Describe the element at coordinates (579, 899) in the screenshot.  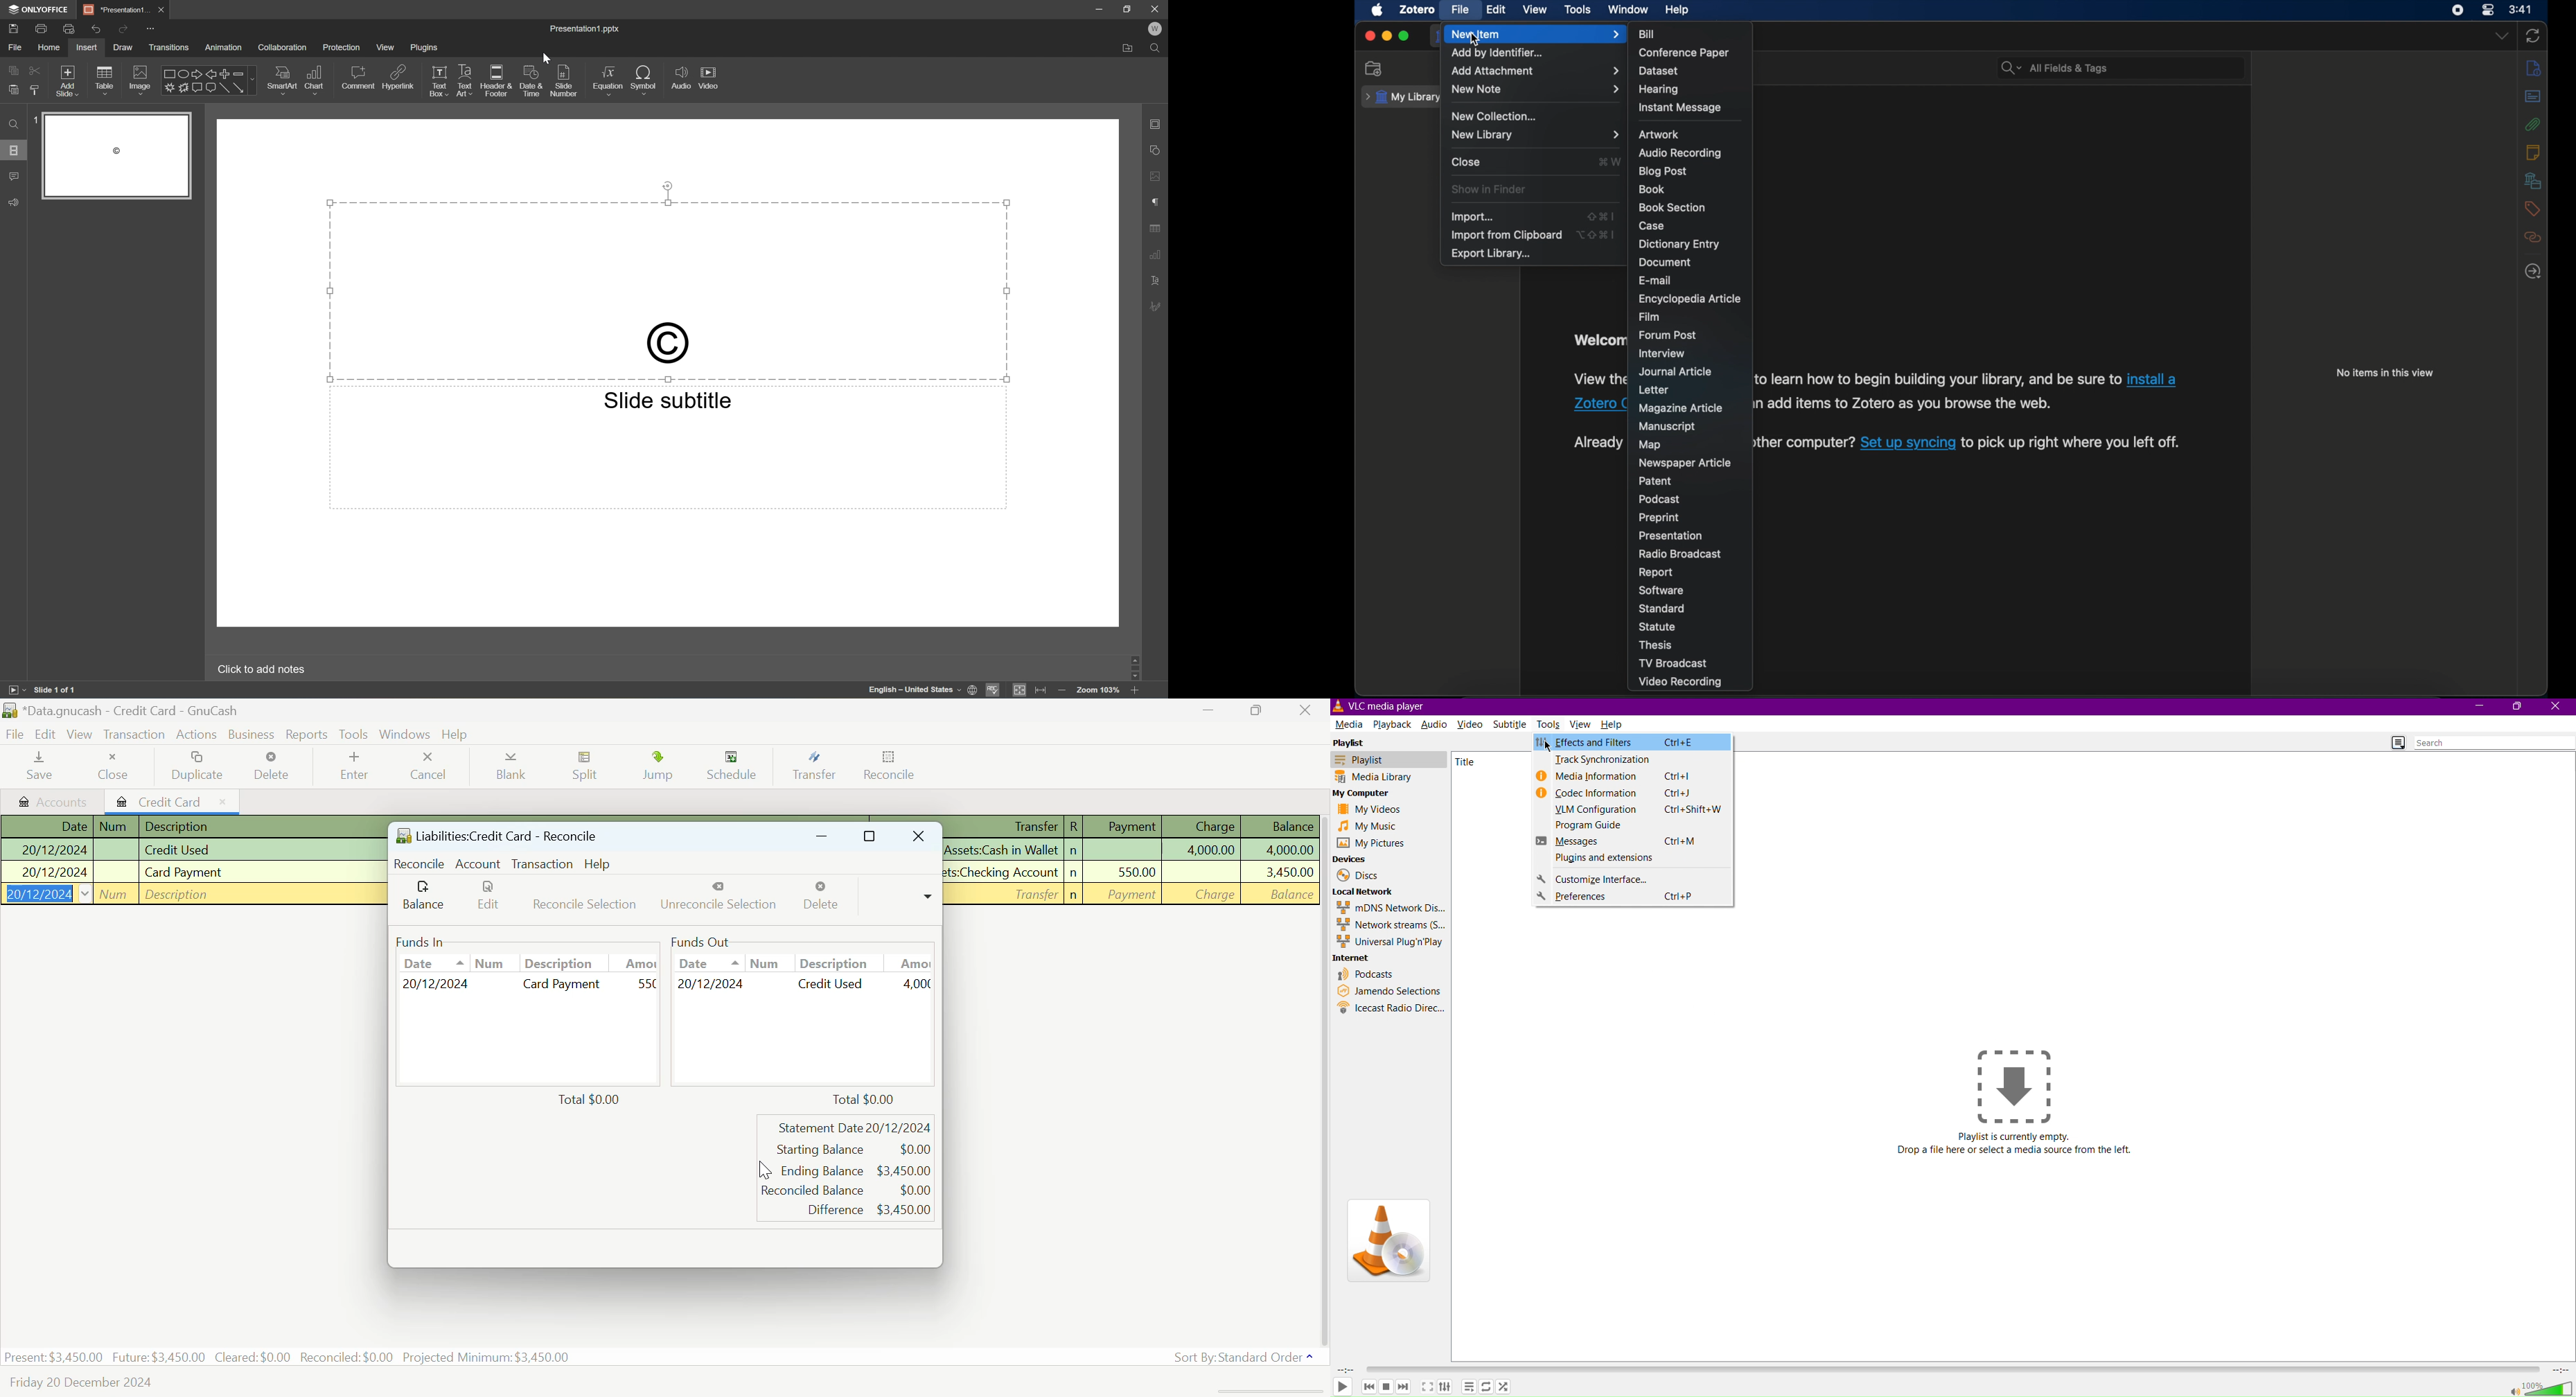
I see `Reconcile Selection` at that location.